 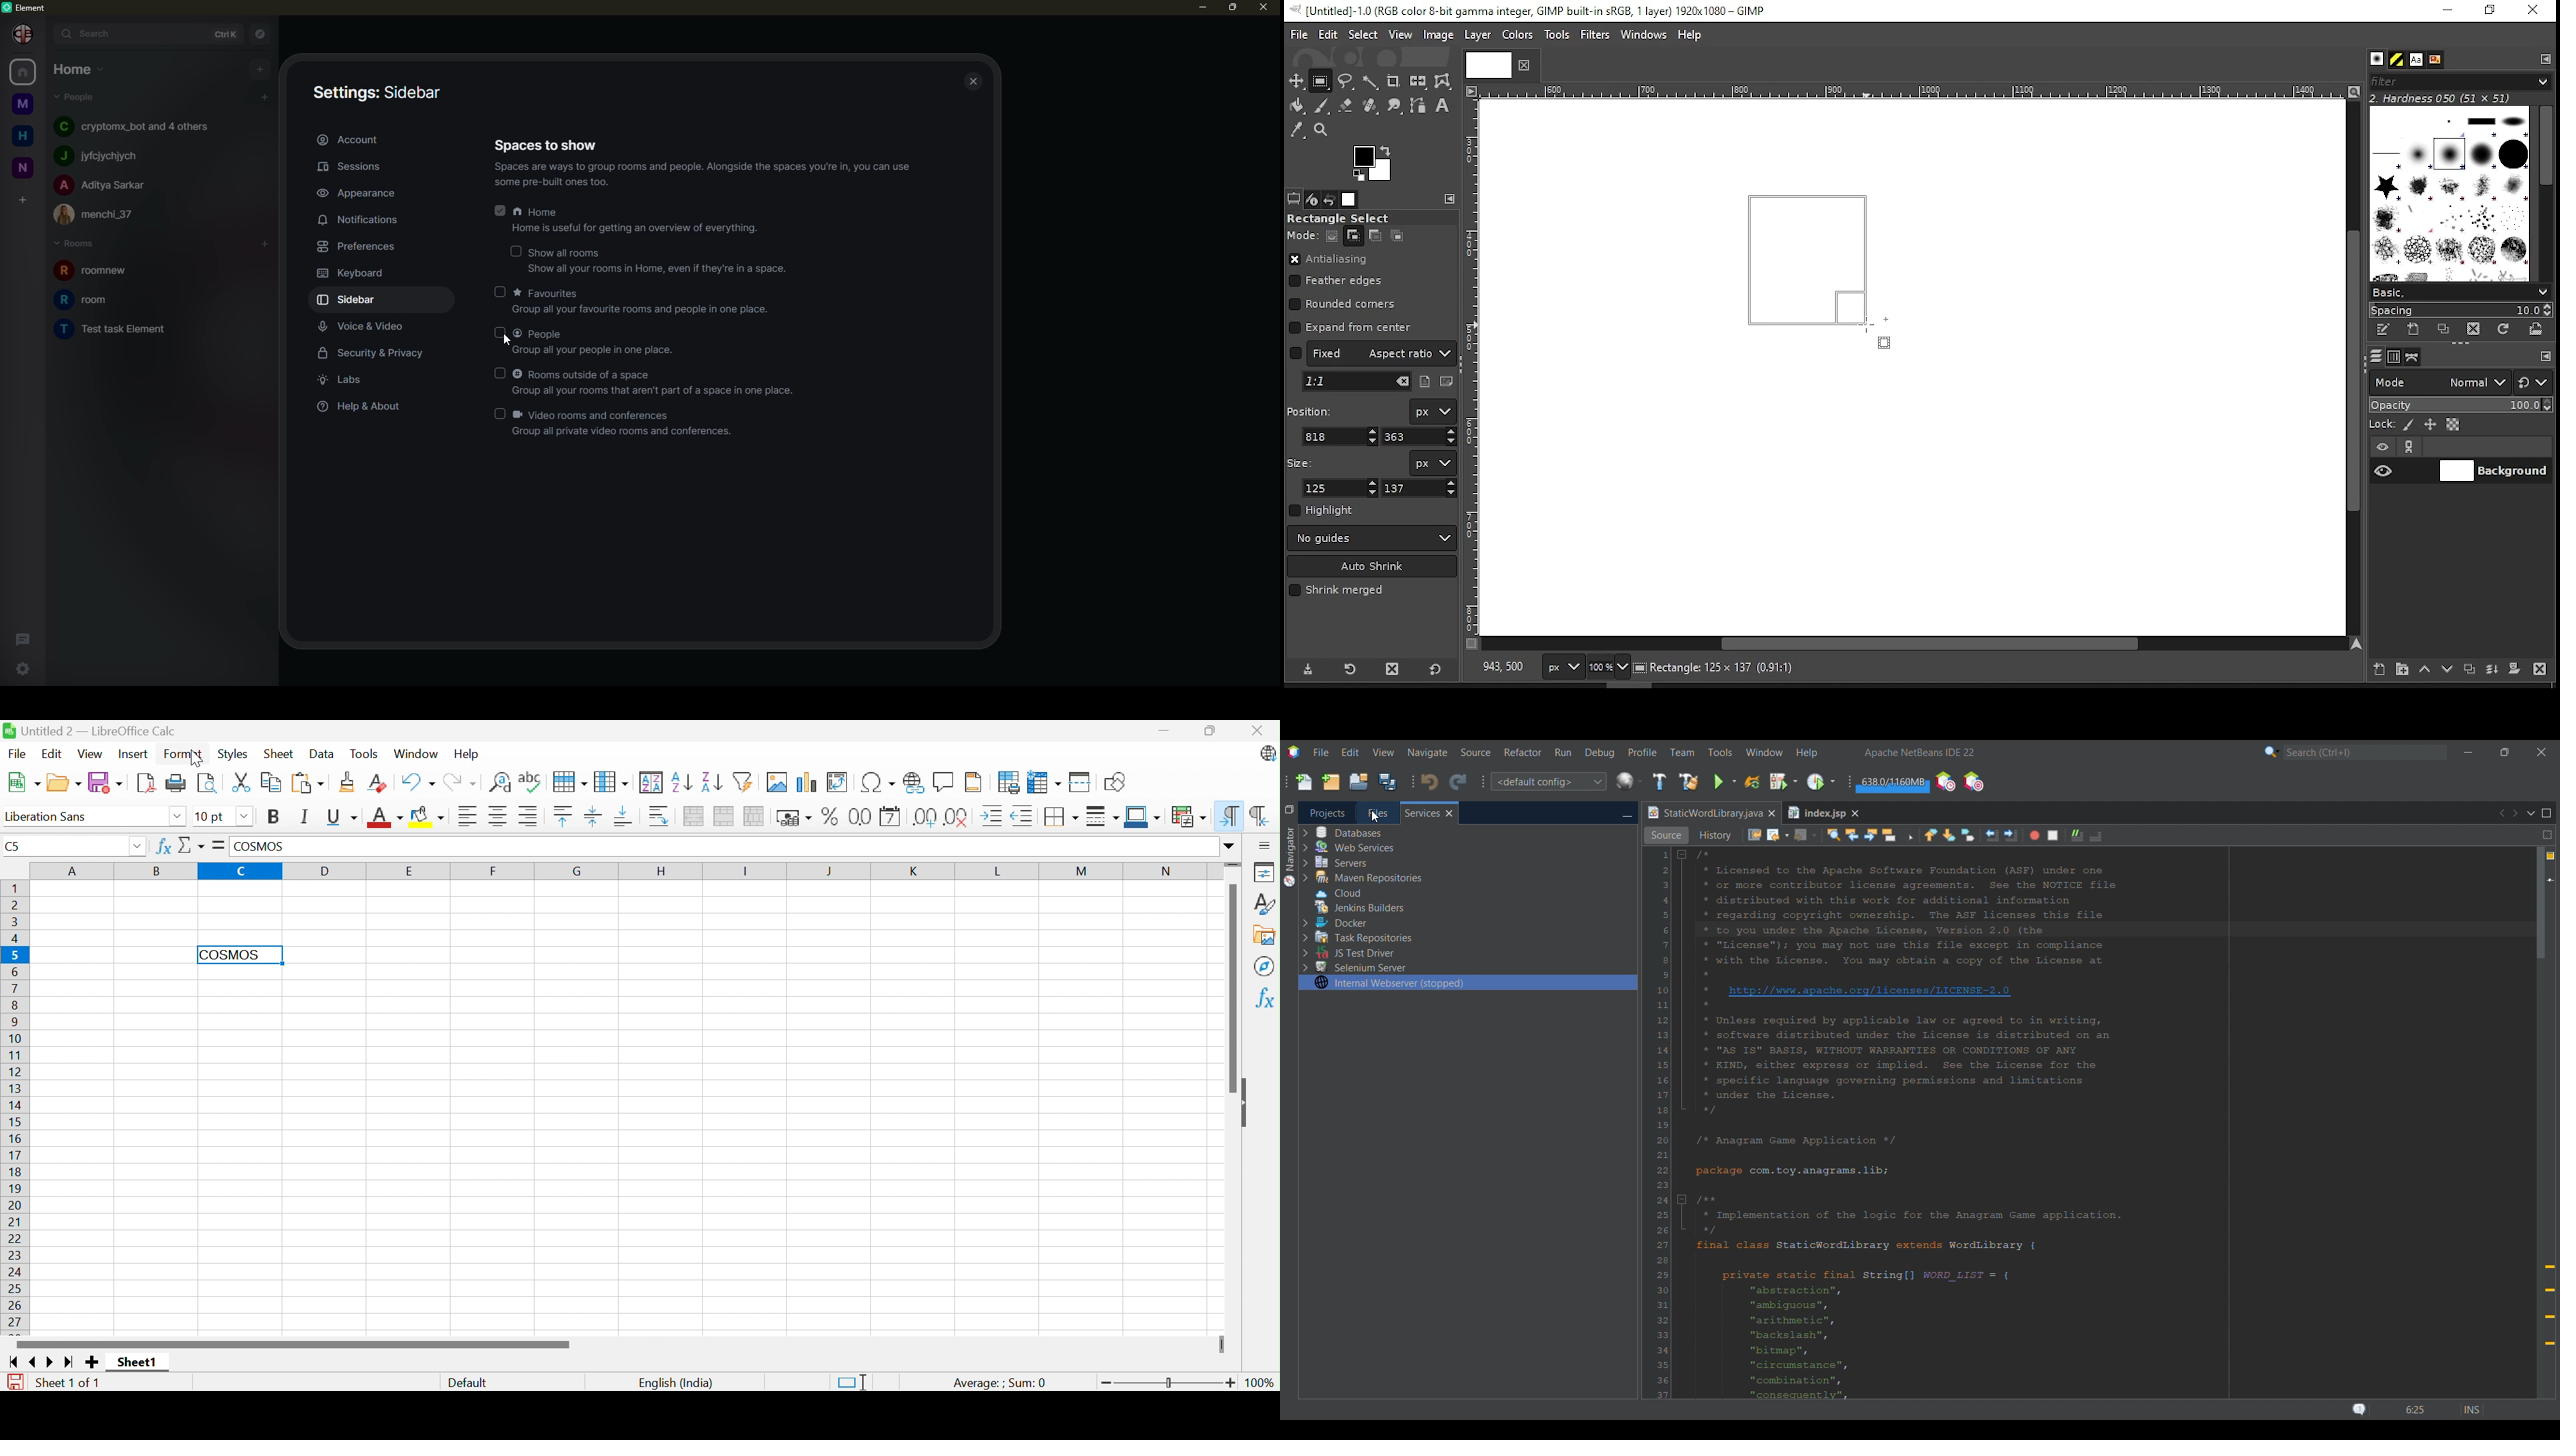 I want to click on Minimize, so click(x=1165, y=730).